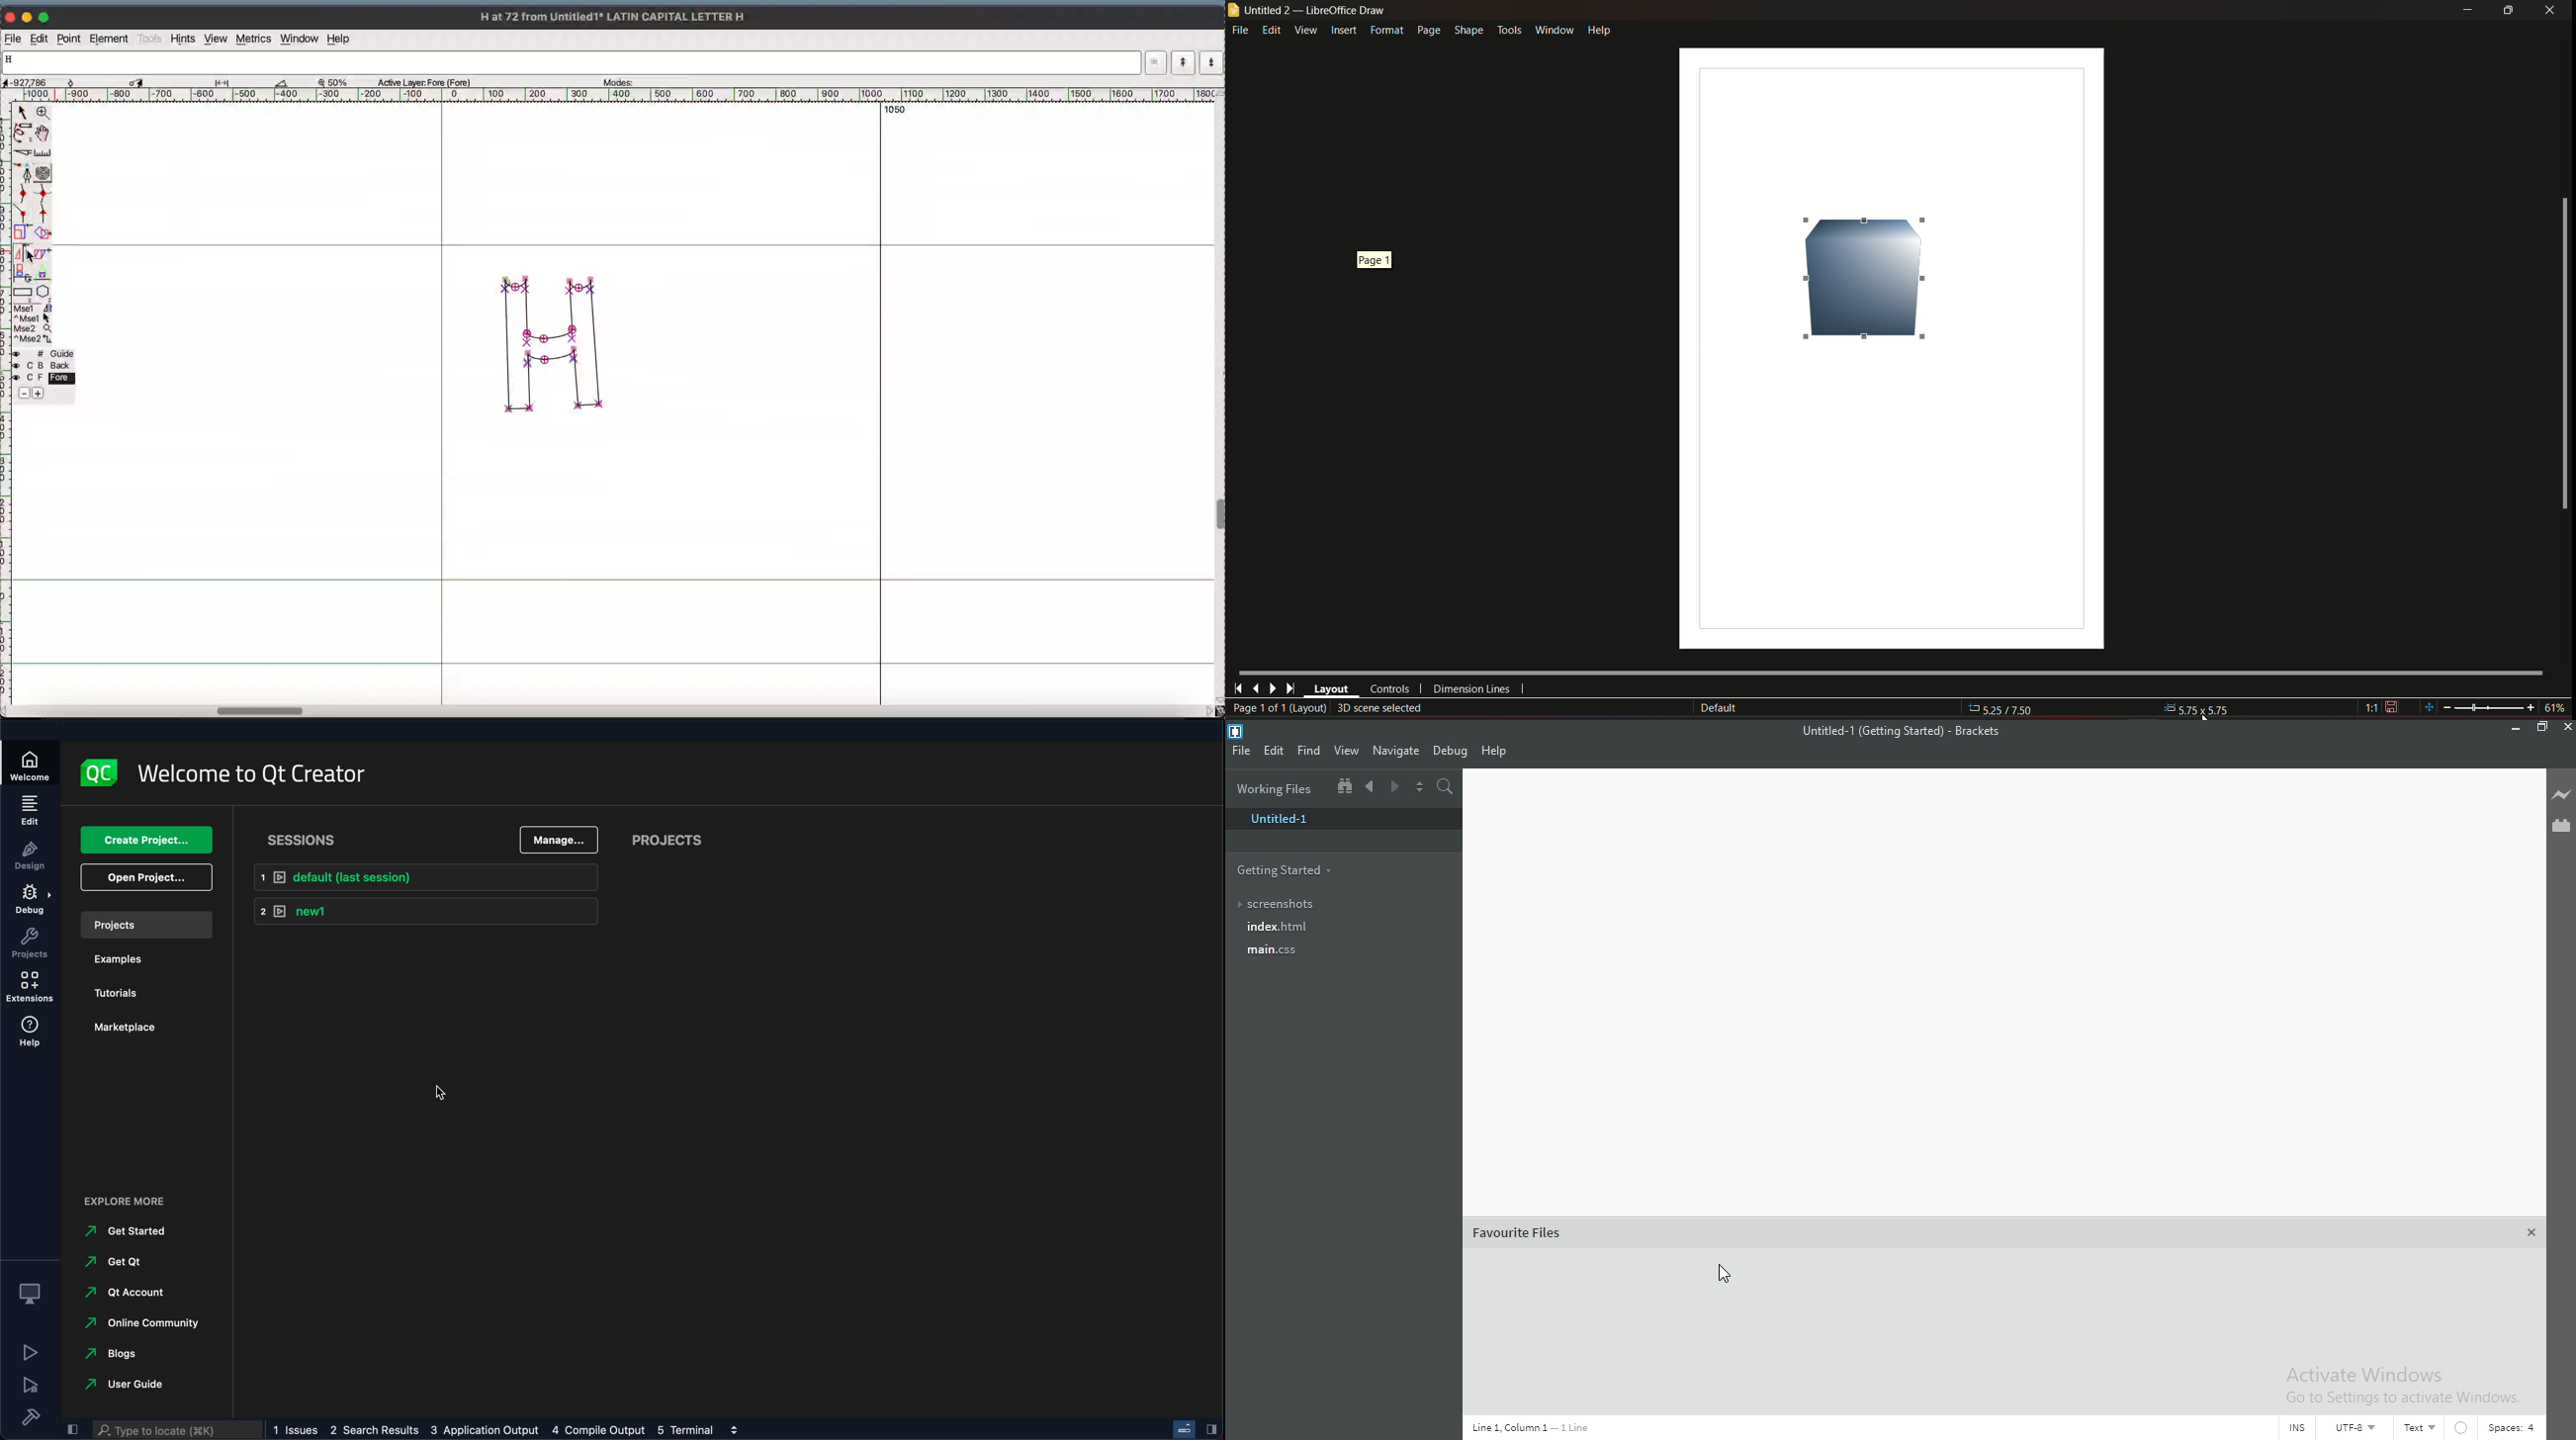  I want to click on minimize/maximize, so click(2508, 11).